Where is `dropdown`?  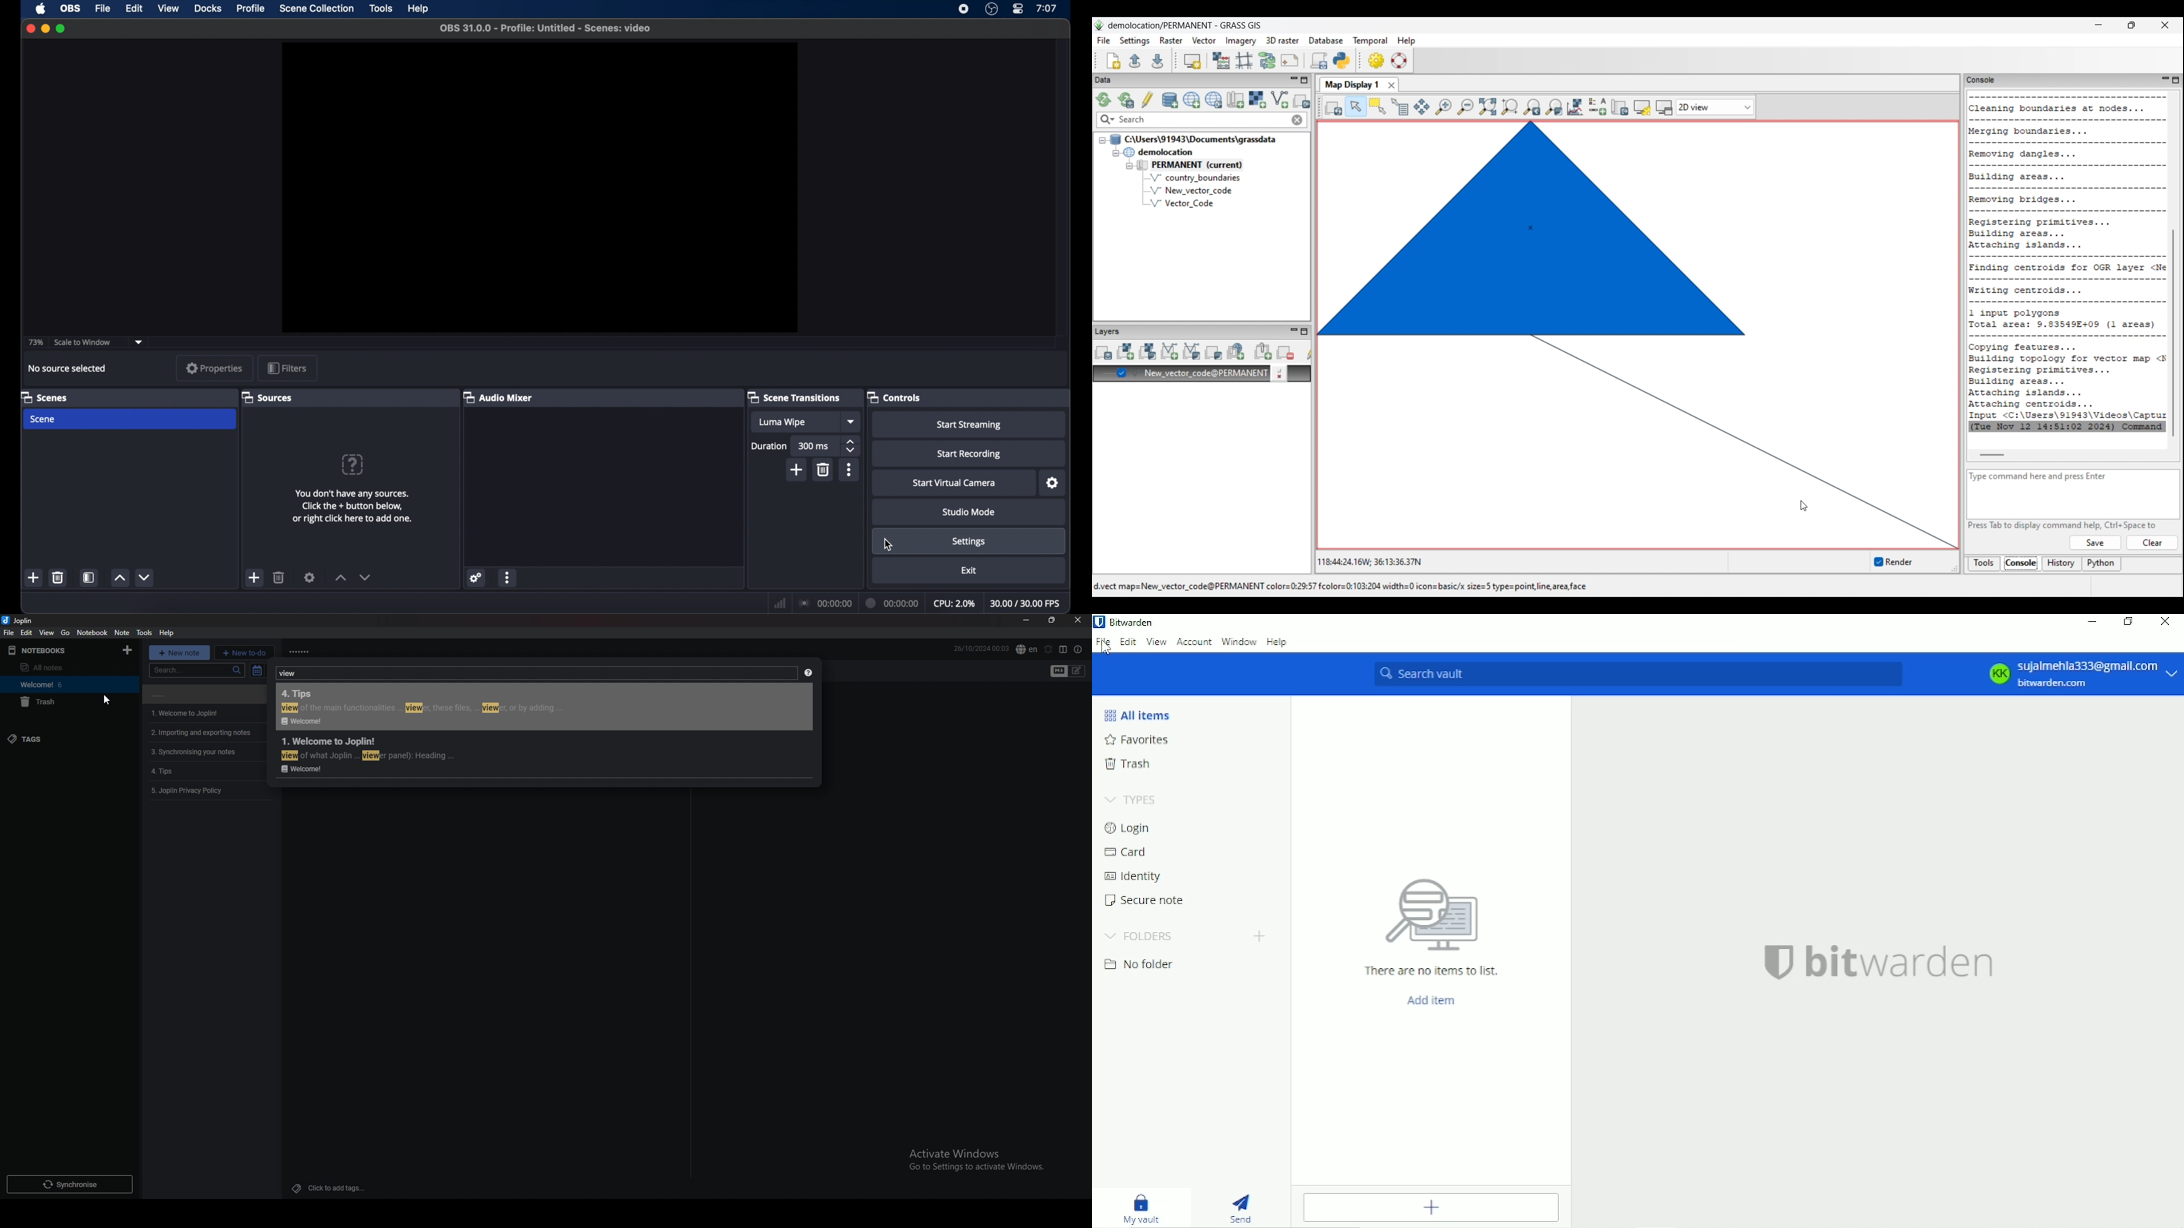
dropdown is located at coordinates (139, 342).